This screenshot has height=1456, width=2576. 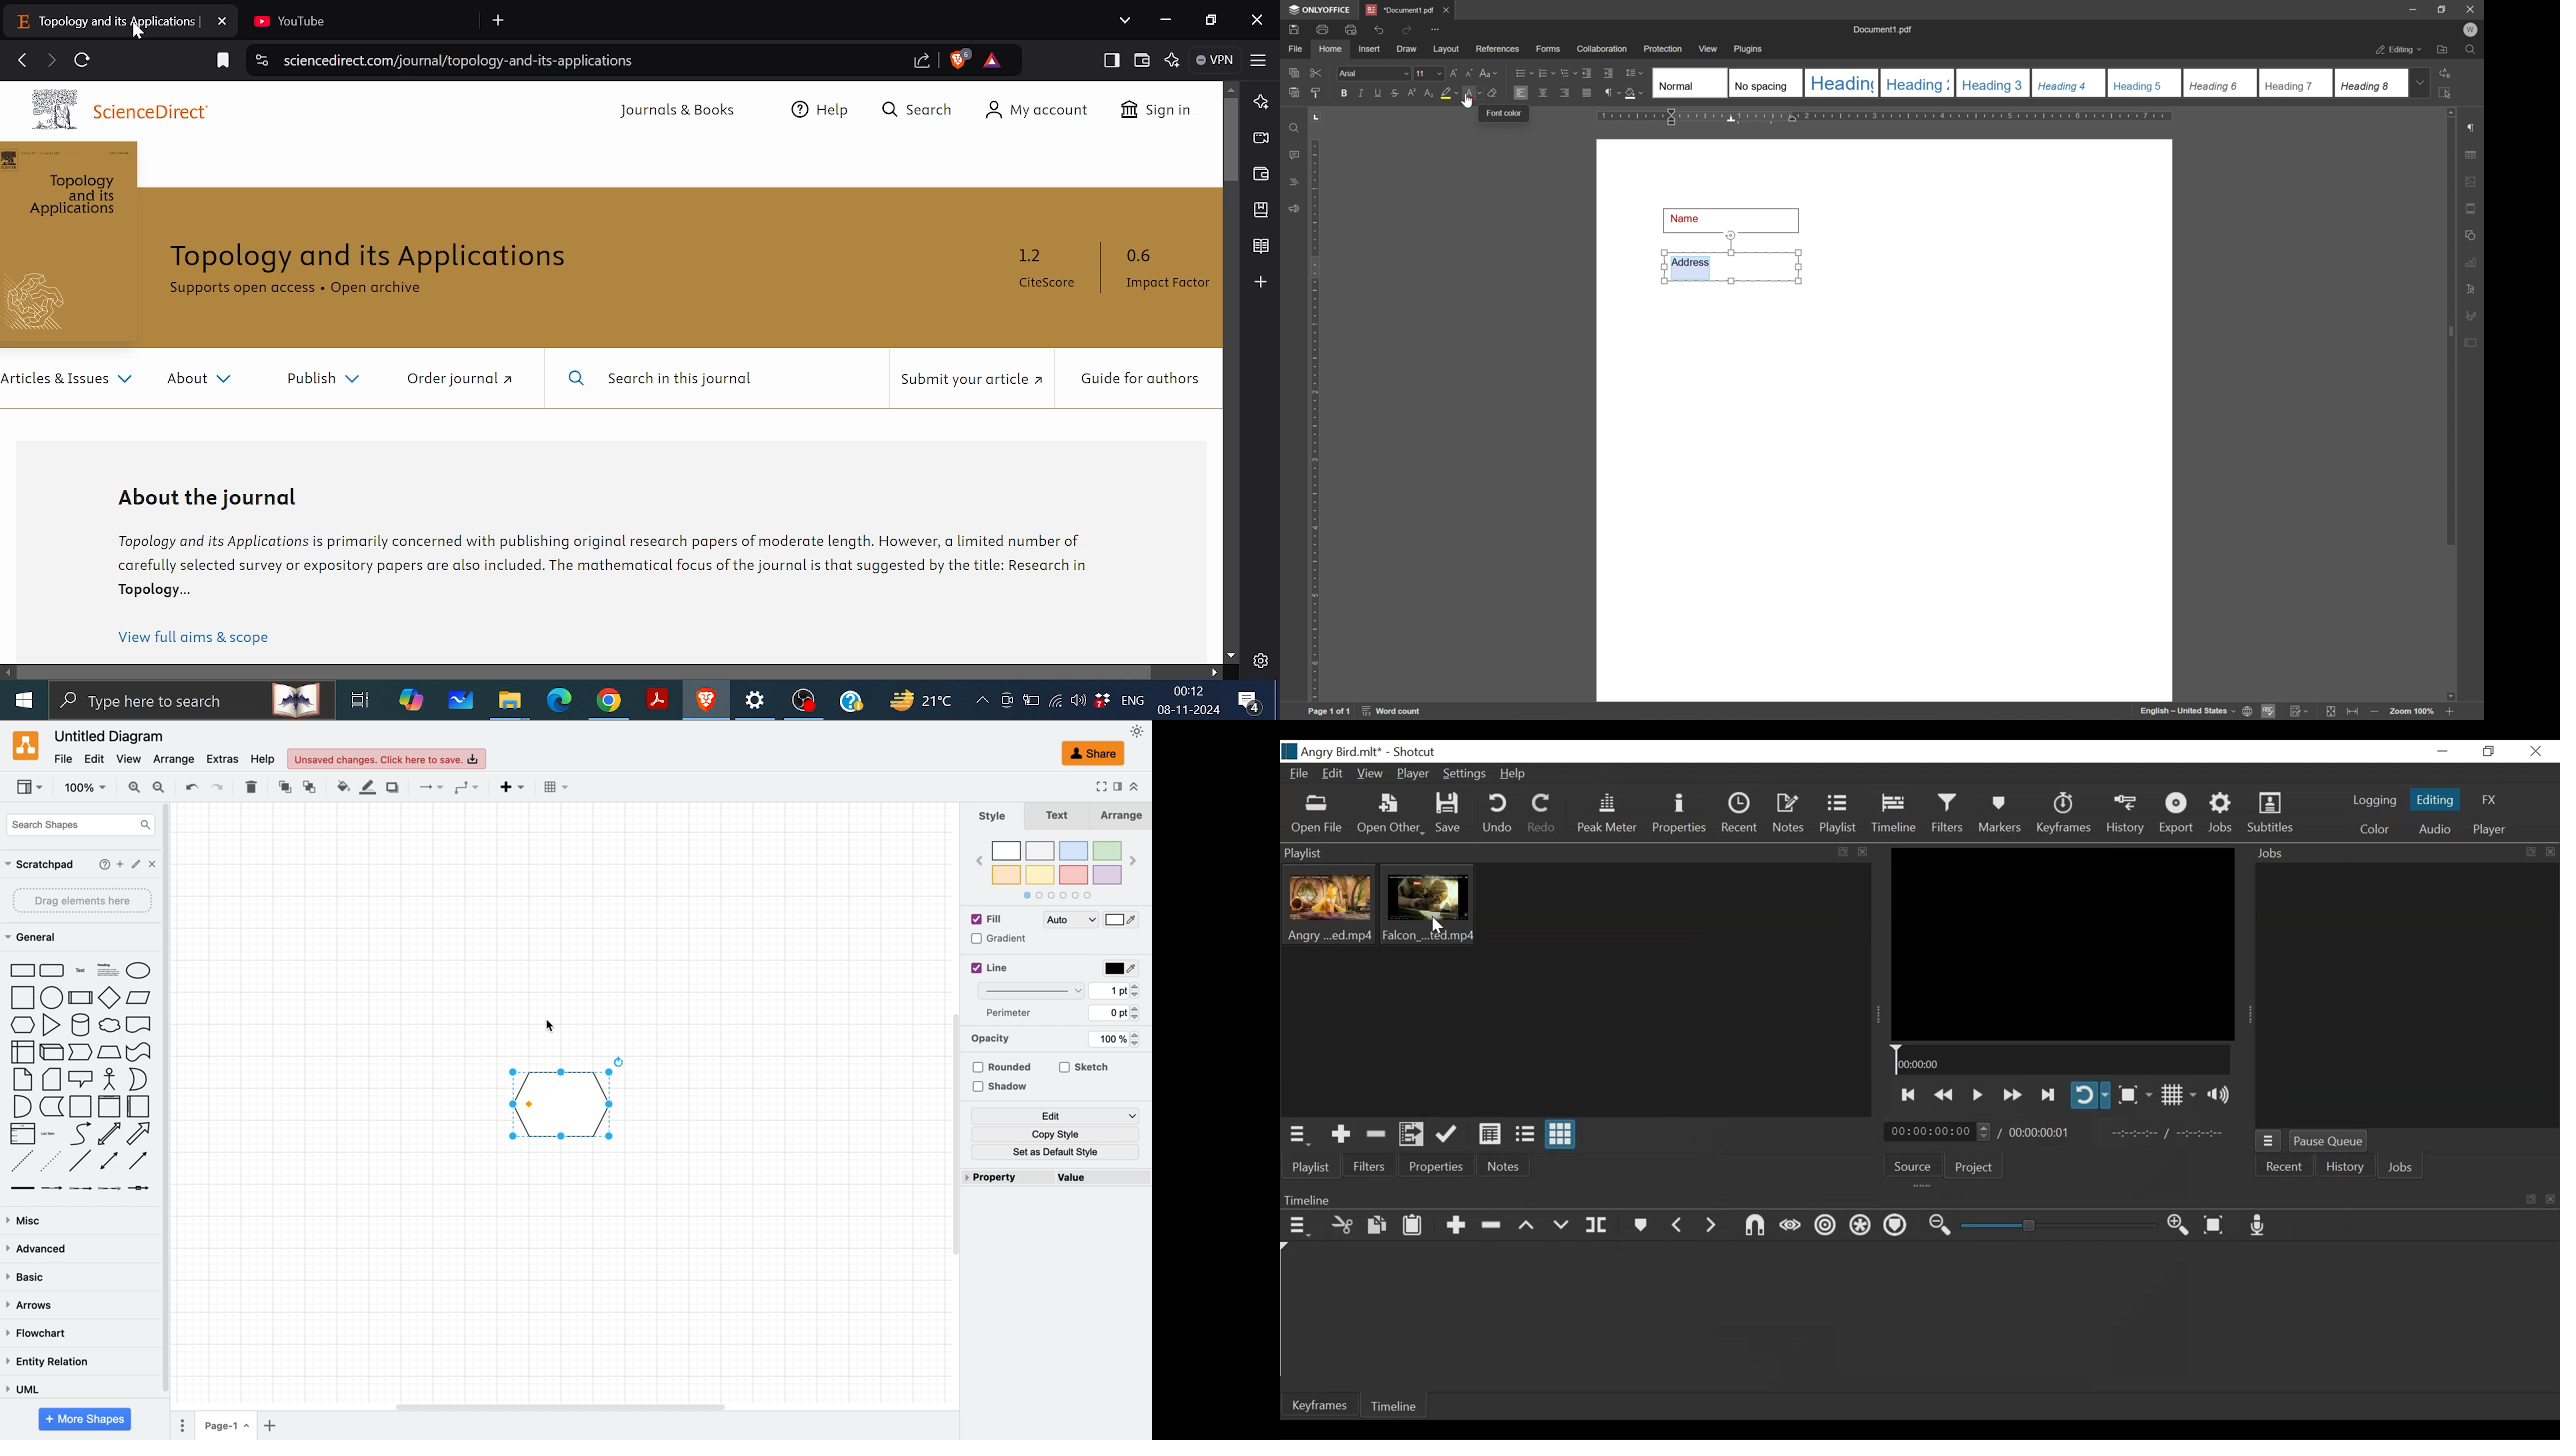 I want to click on Playlist, so click(x=1311, y=1167).